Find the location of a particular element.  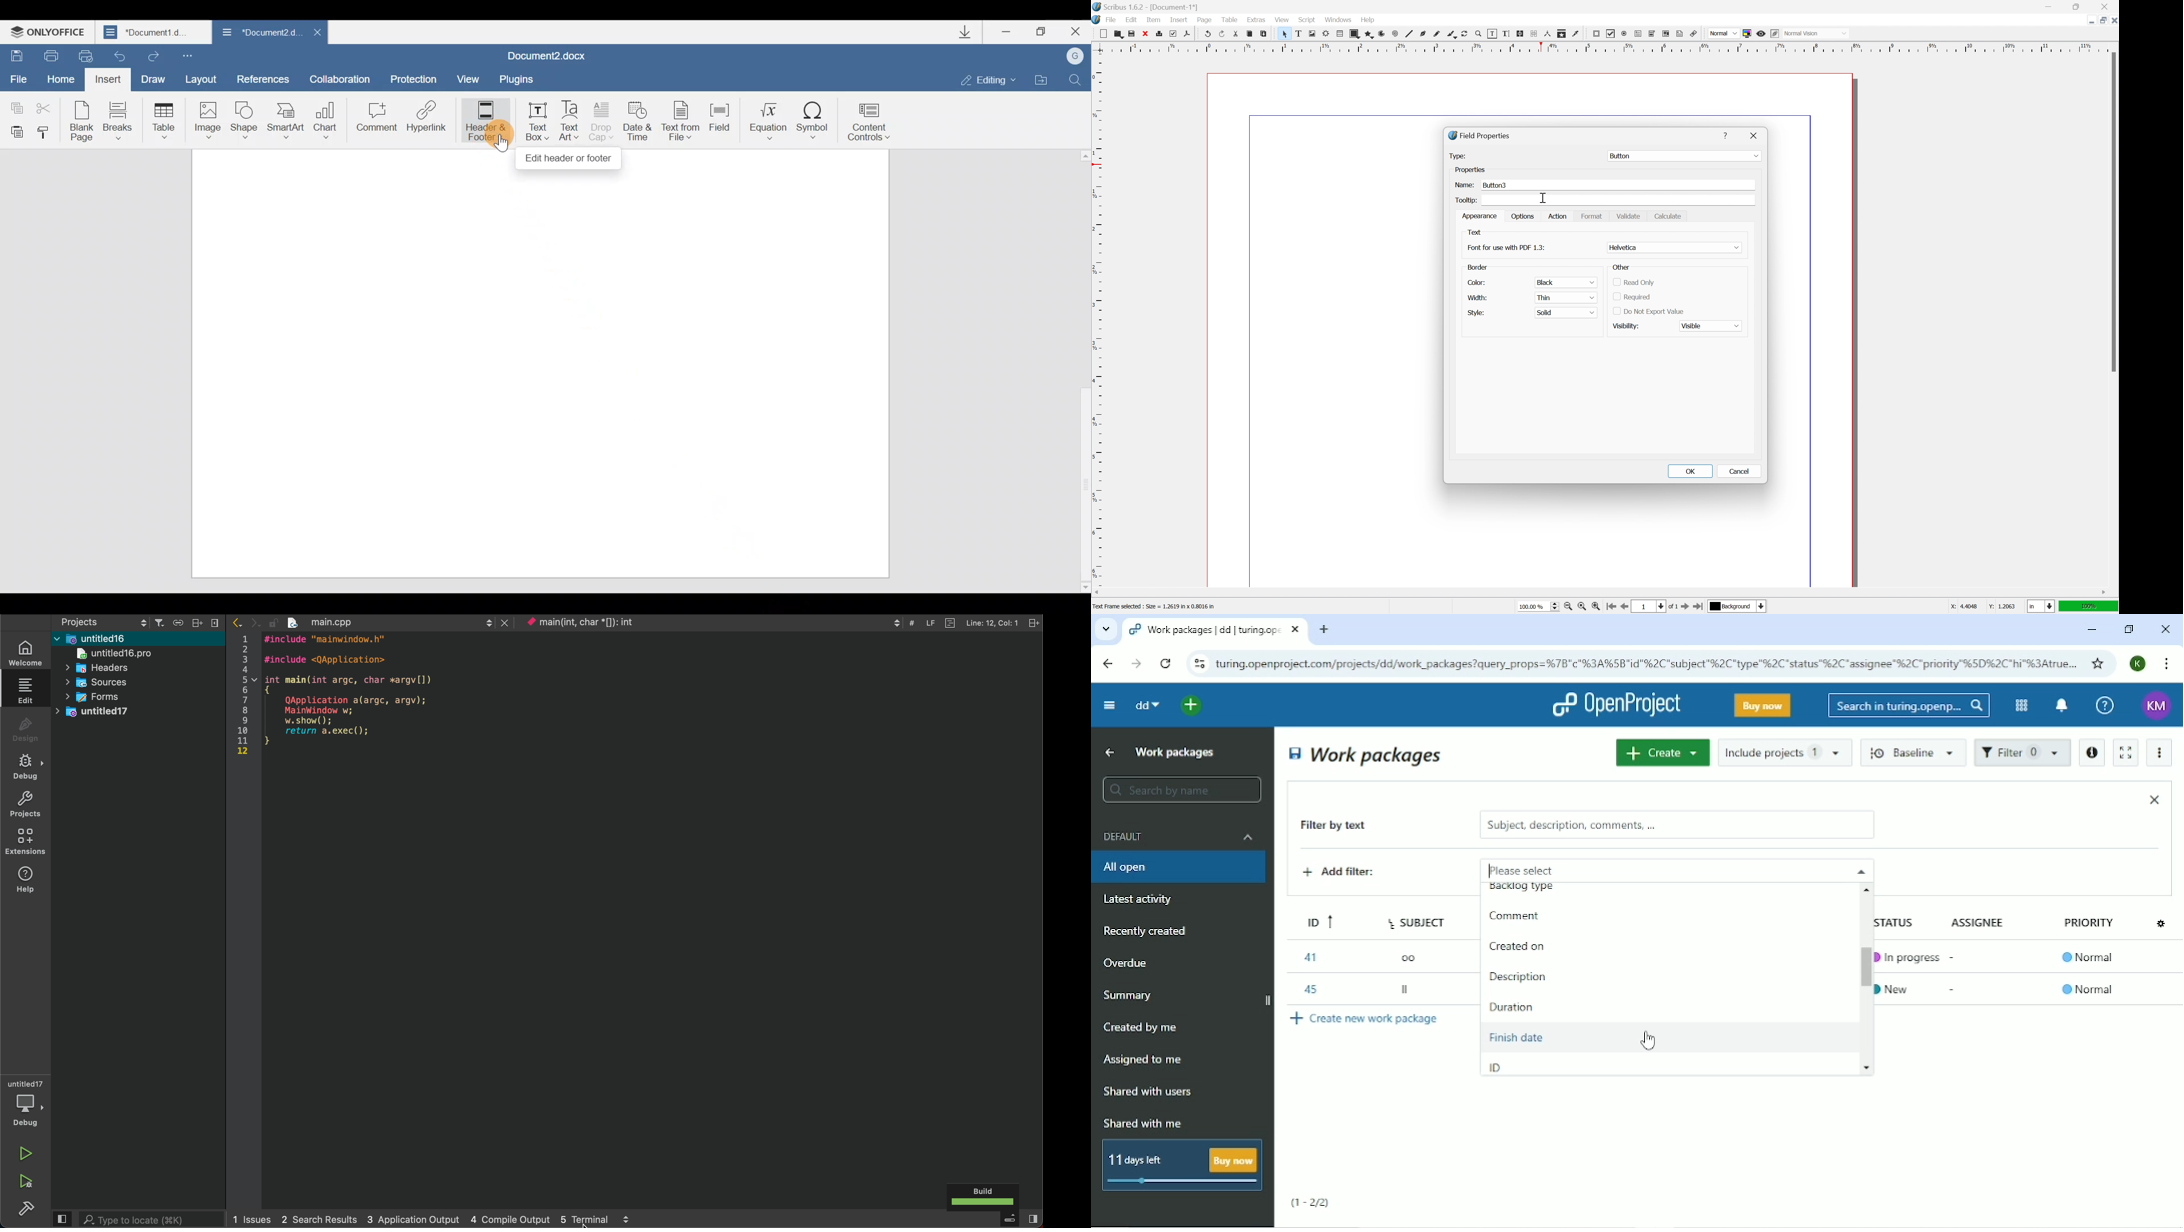

appearance is located at coordinates (1481, 216).